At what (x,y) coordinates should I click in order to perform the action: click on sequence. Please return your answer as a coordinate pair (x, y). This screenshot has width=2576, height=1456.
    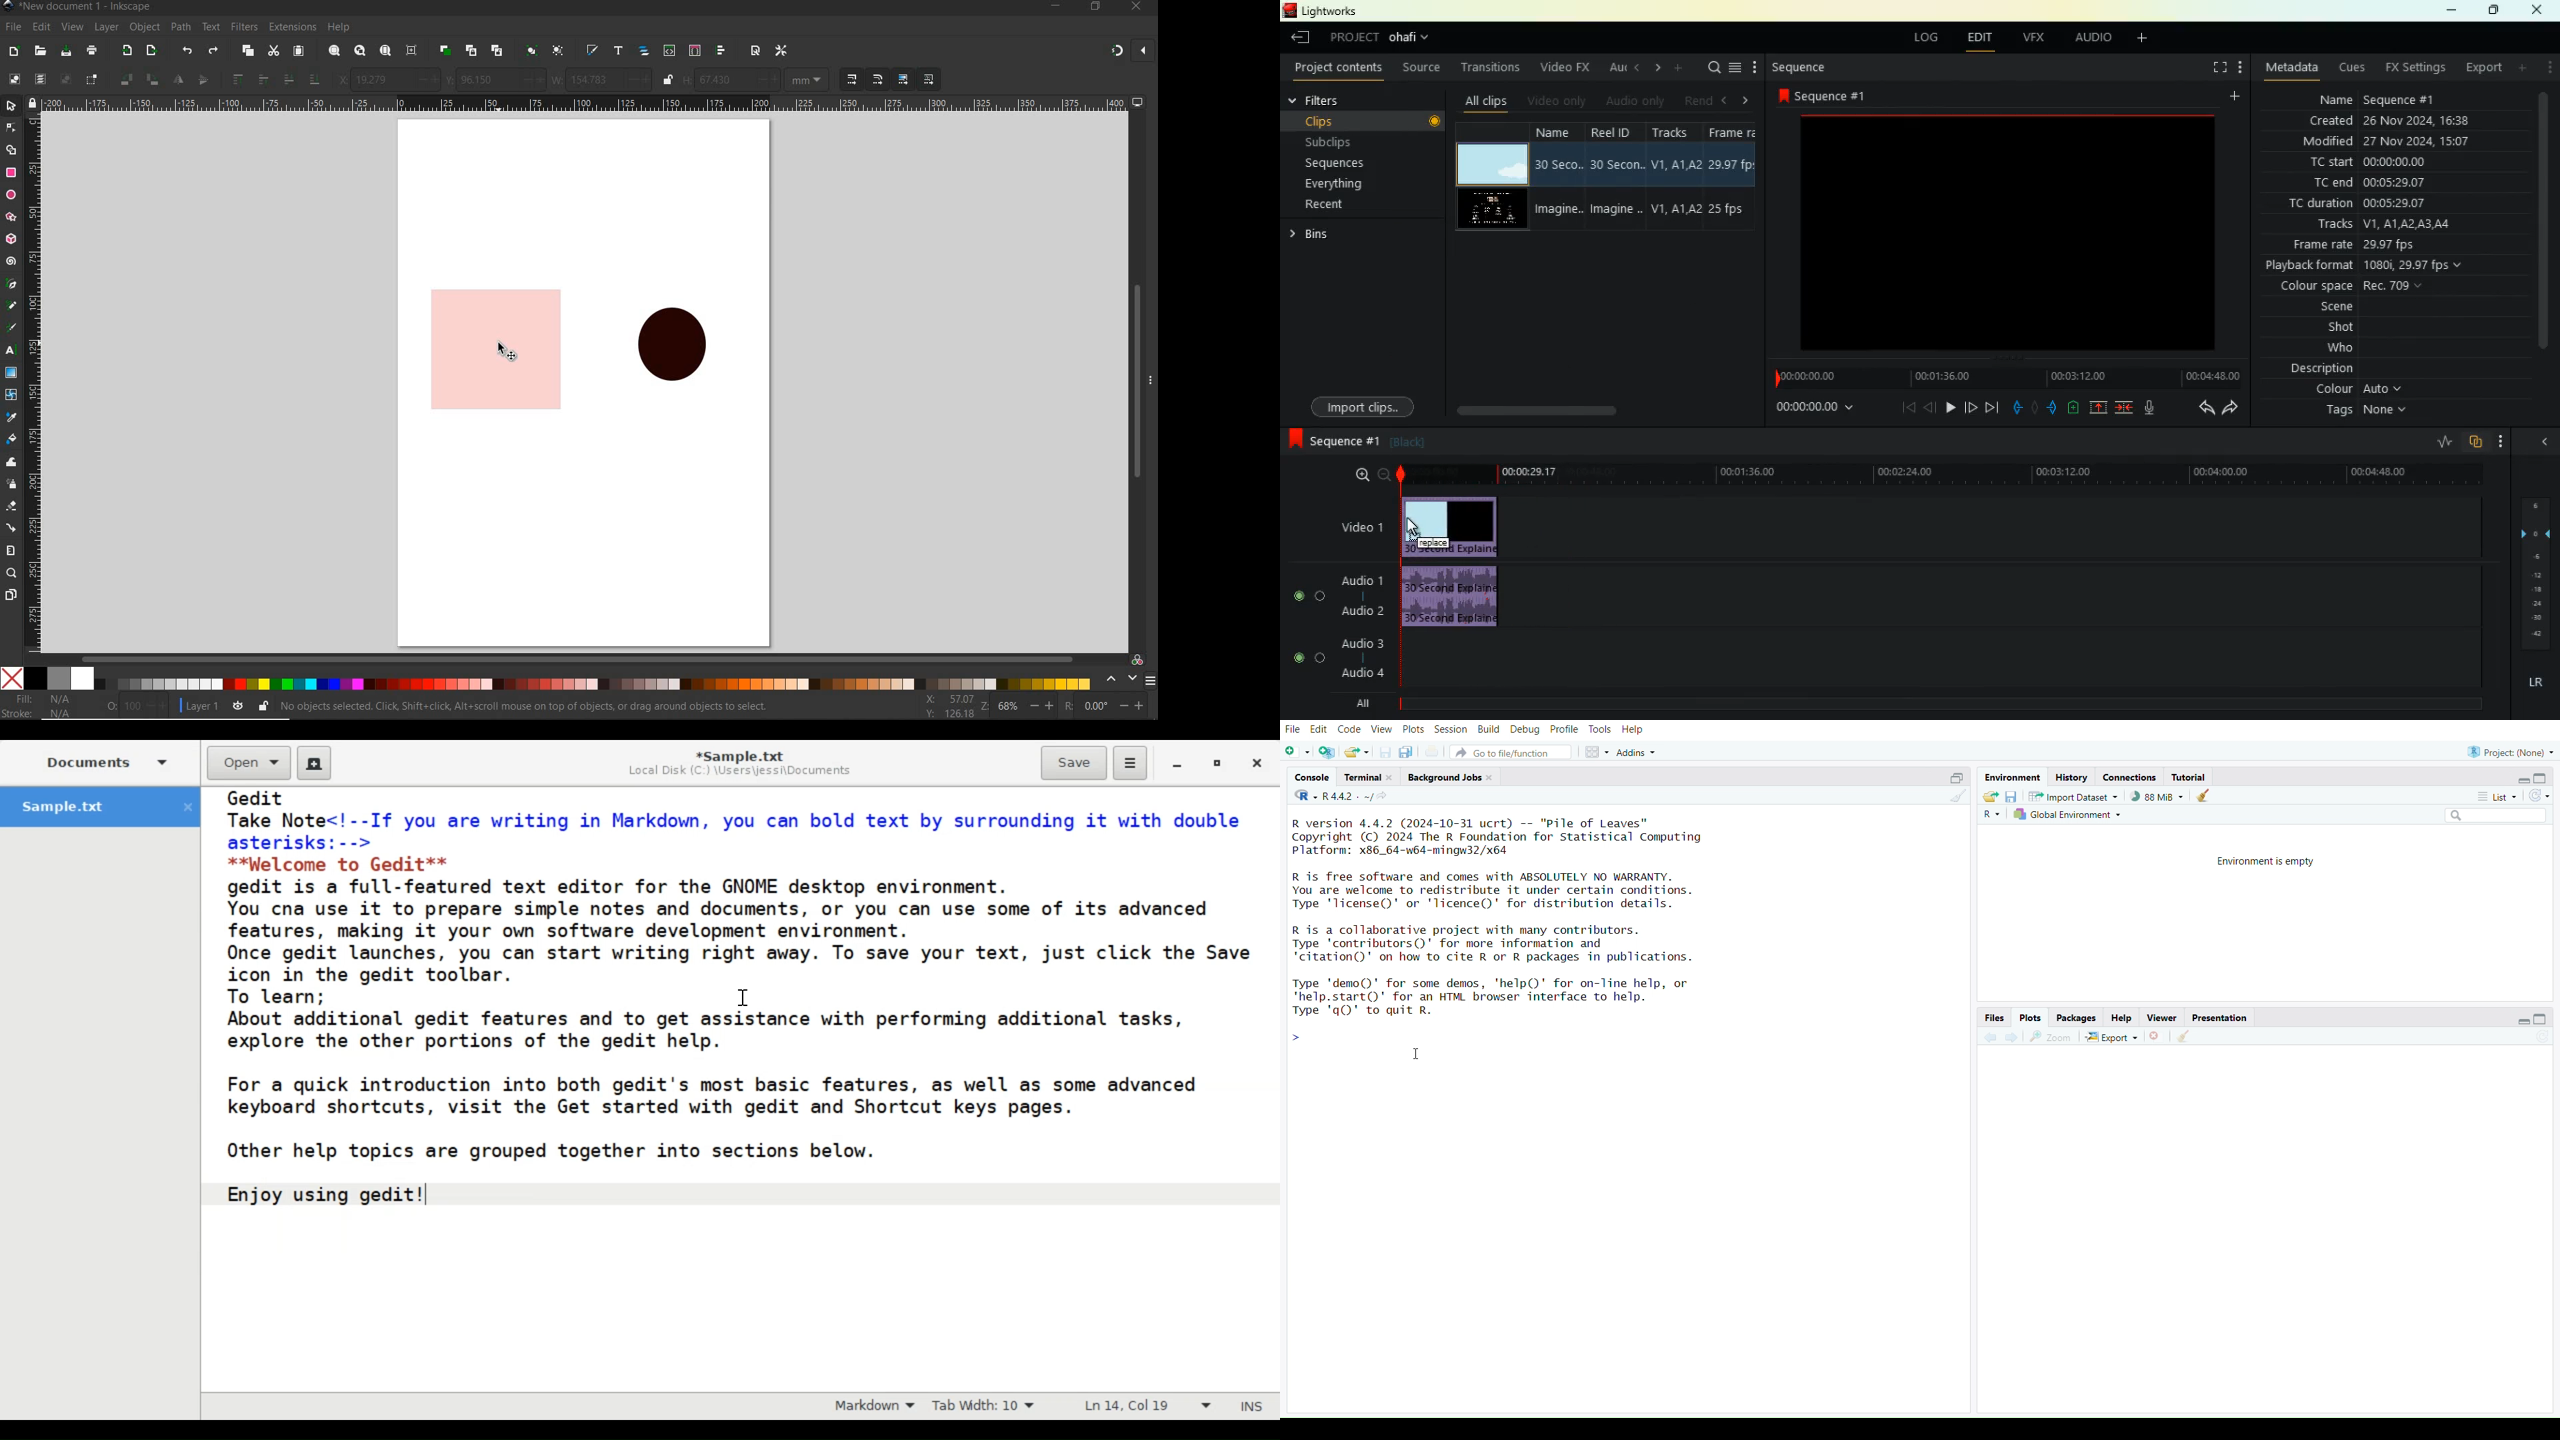
    Looking at the image, I should click on (1802, 68).